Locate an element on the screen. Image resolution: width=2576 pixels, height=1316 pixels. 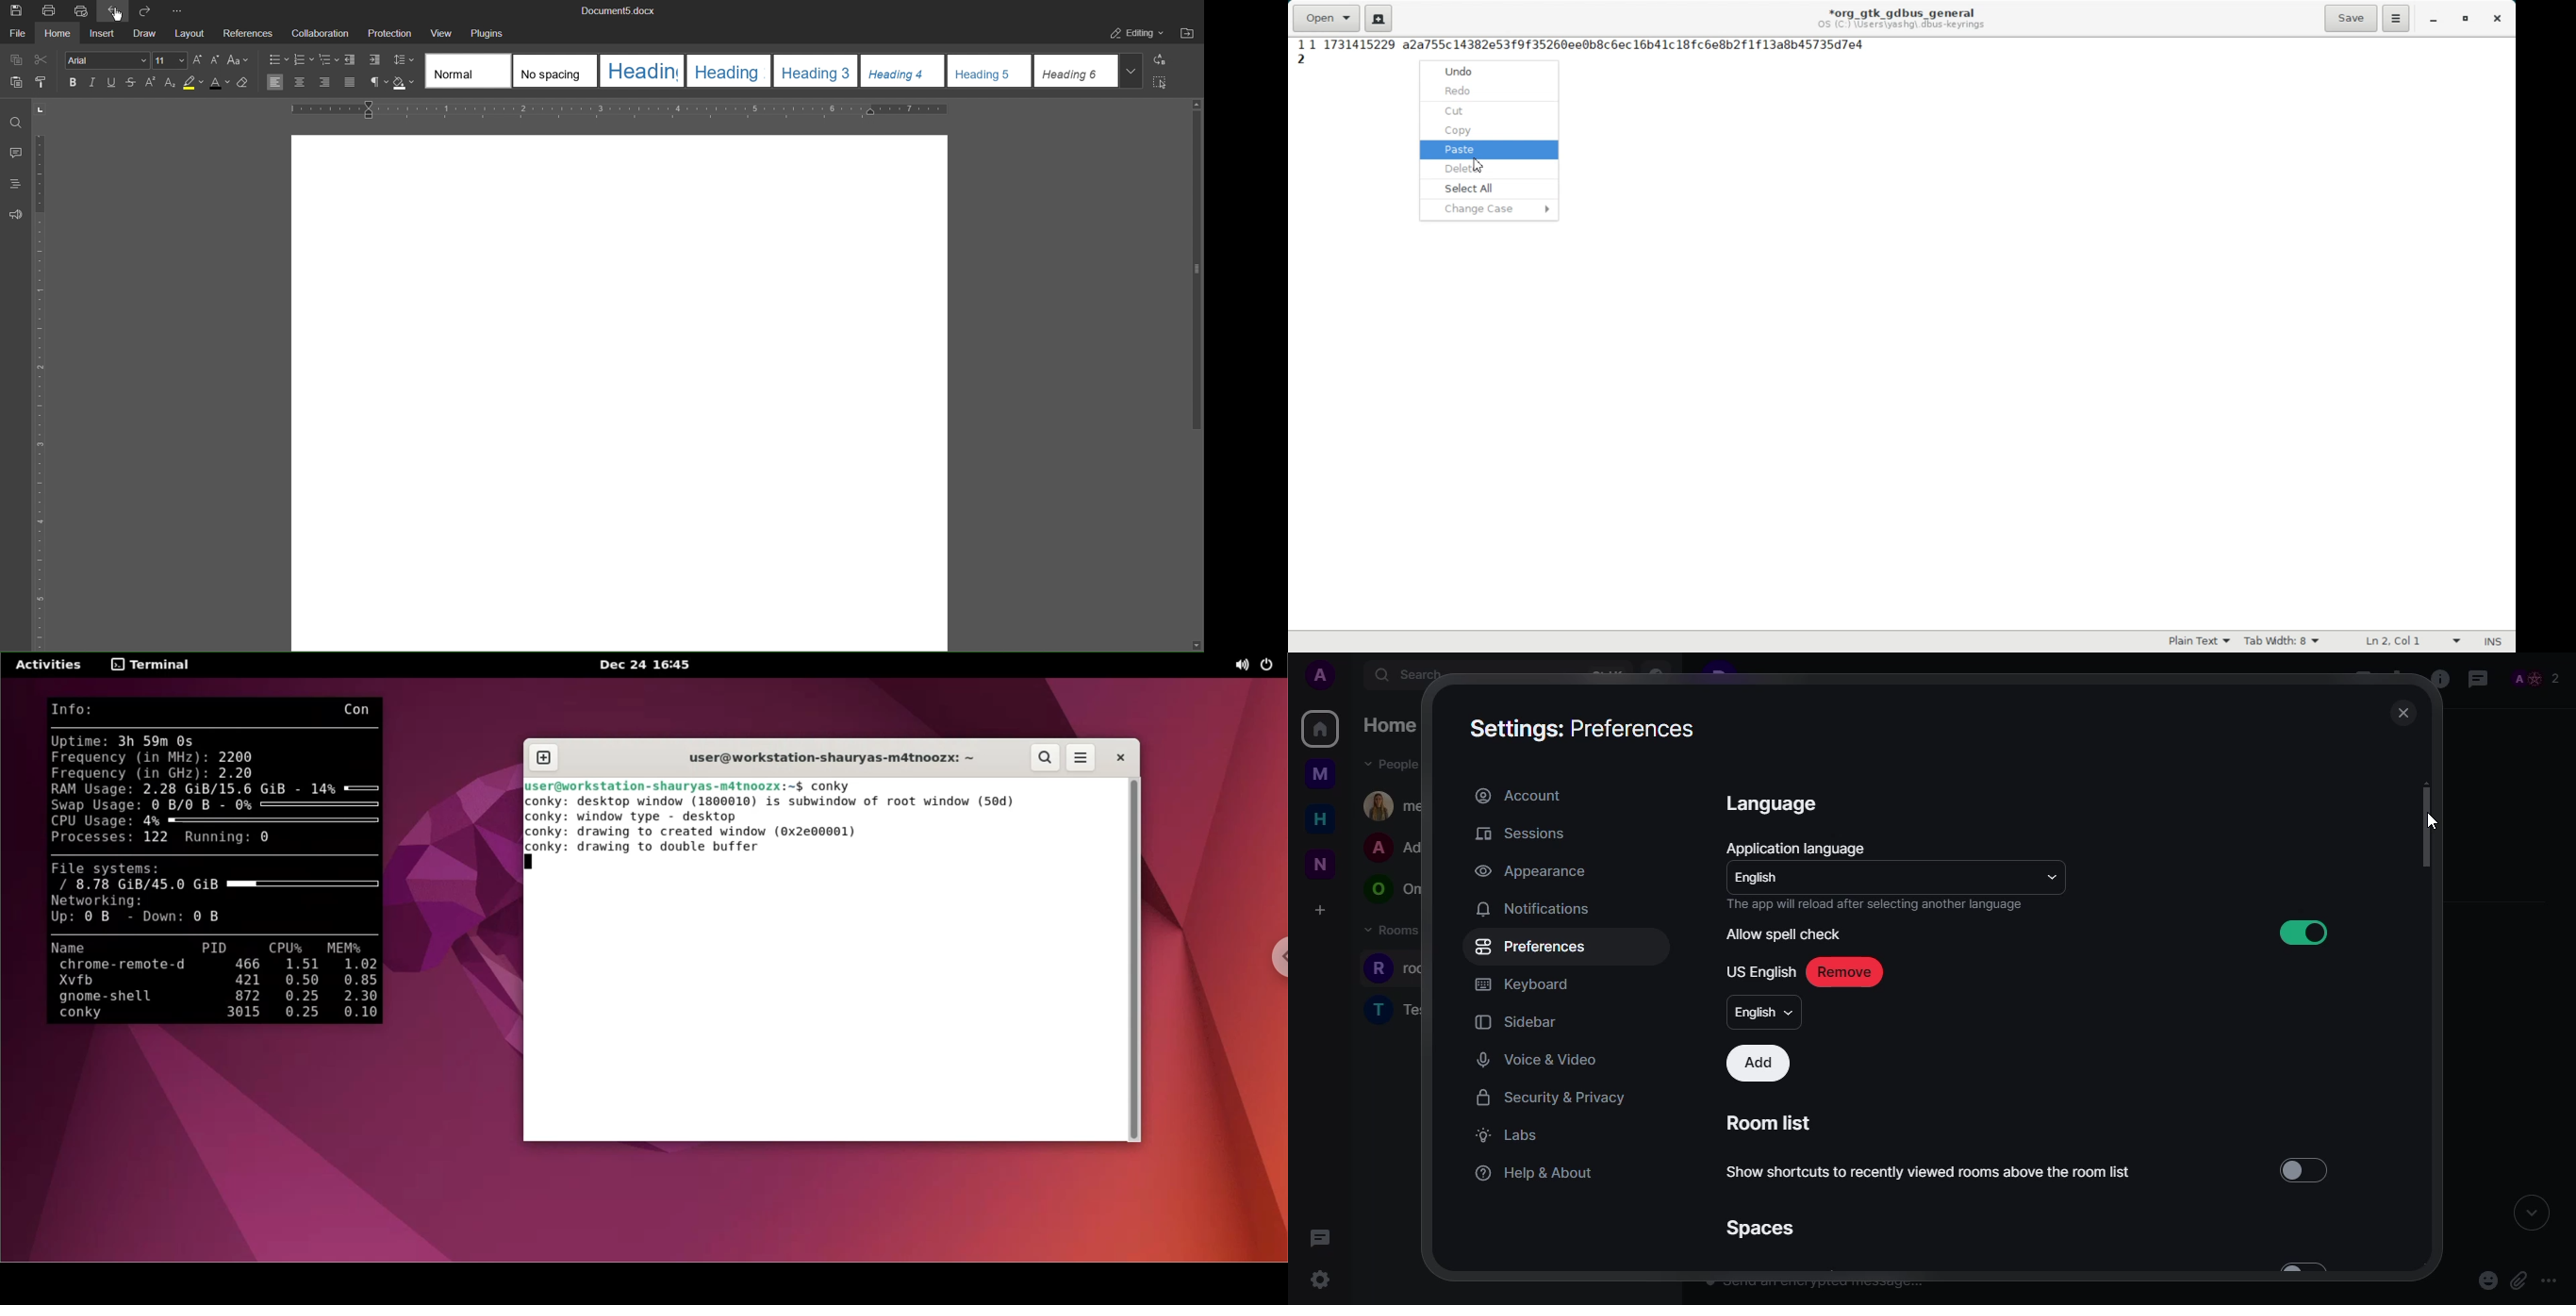
rooms dropdown is located at coordinates (1407, 931).